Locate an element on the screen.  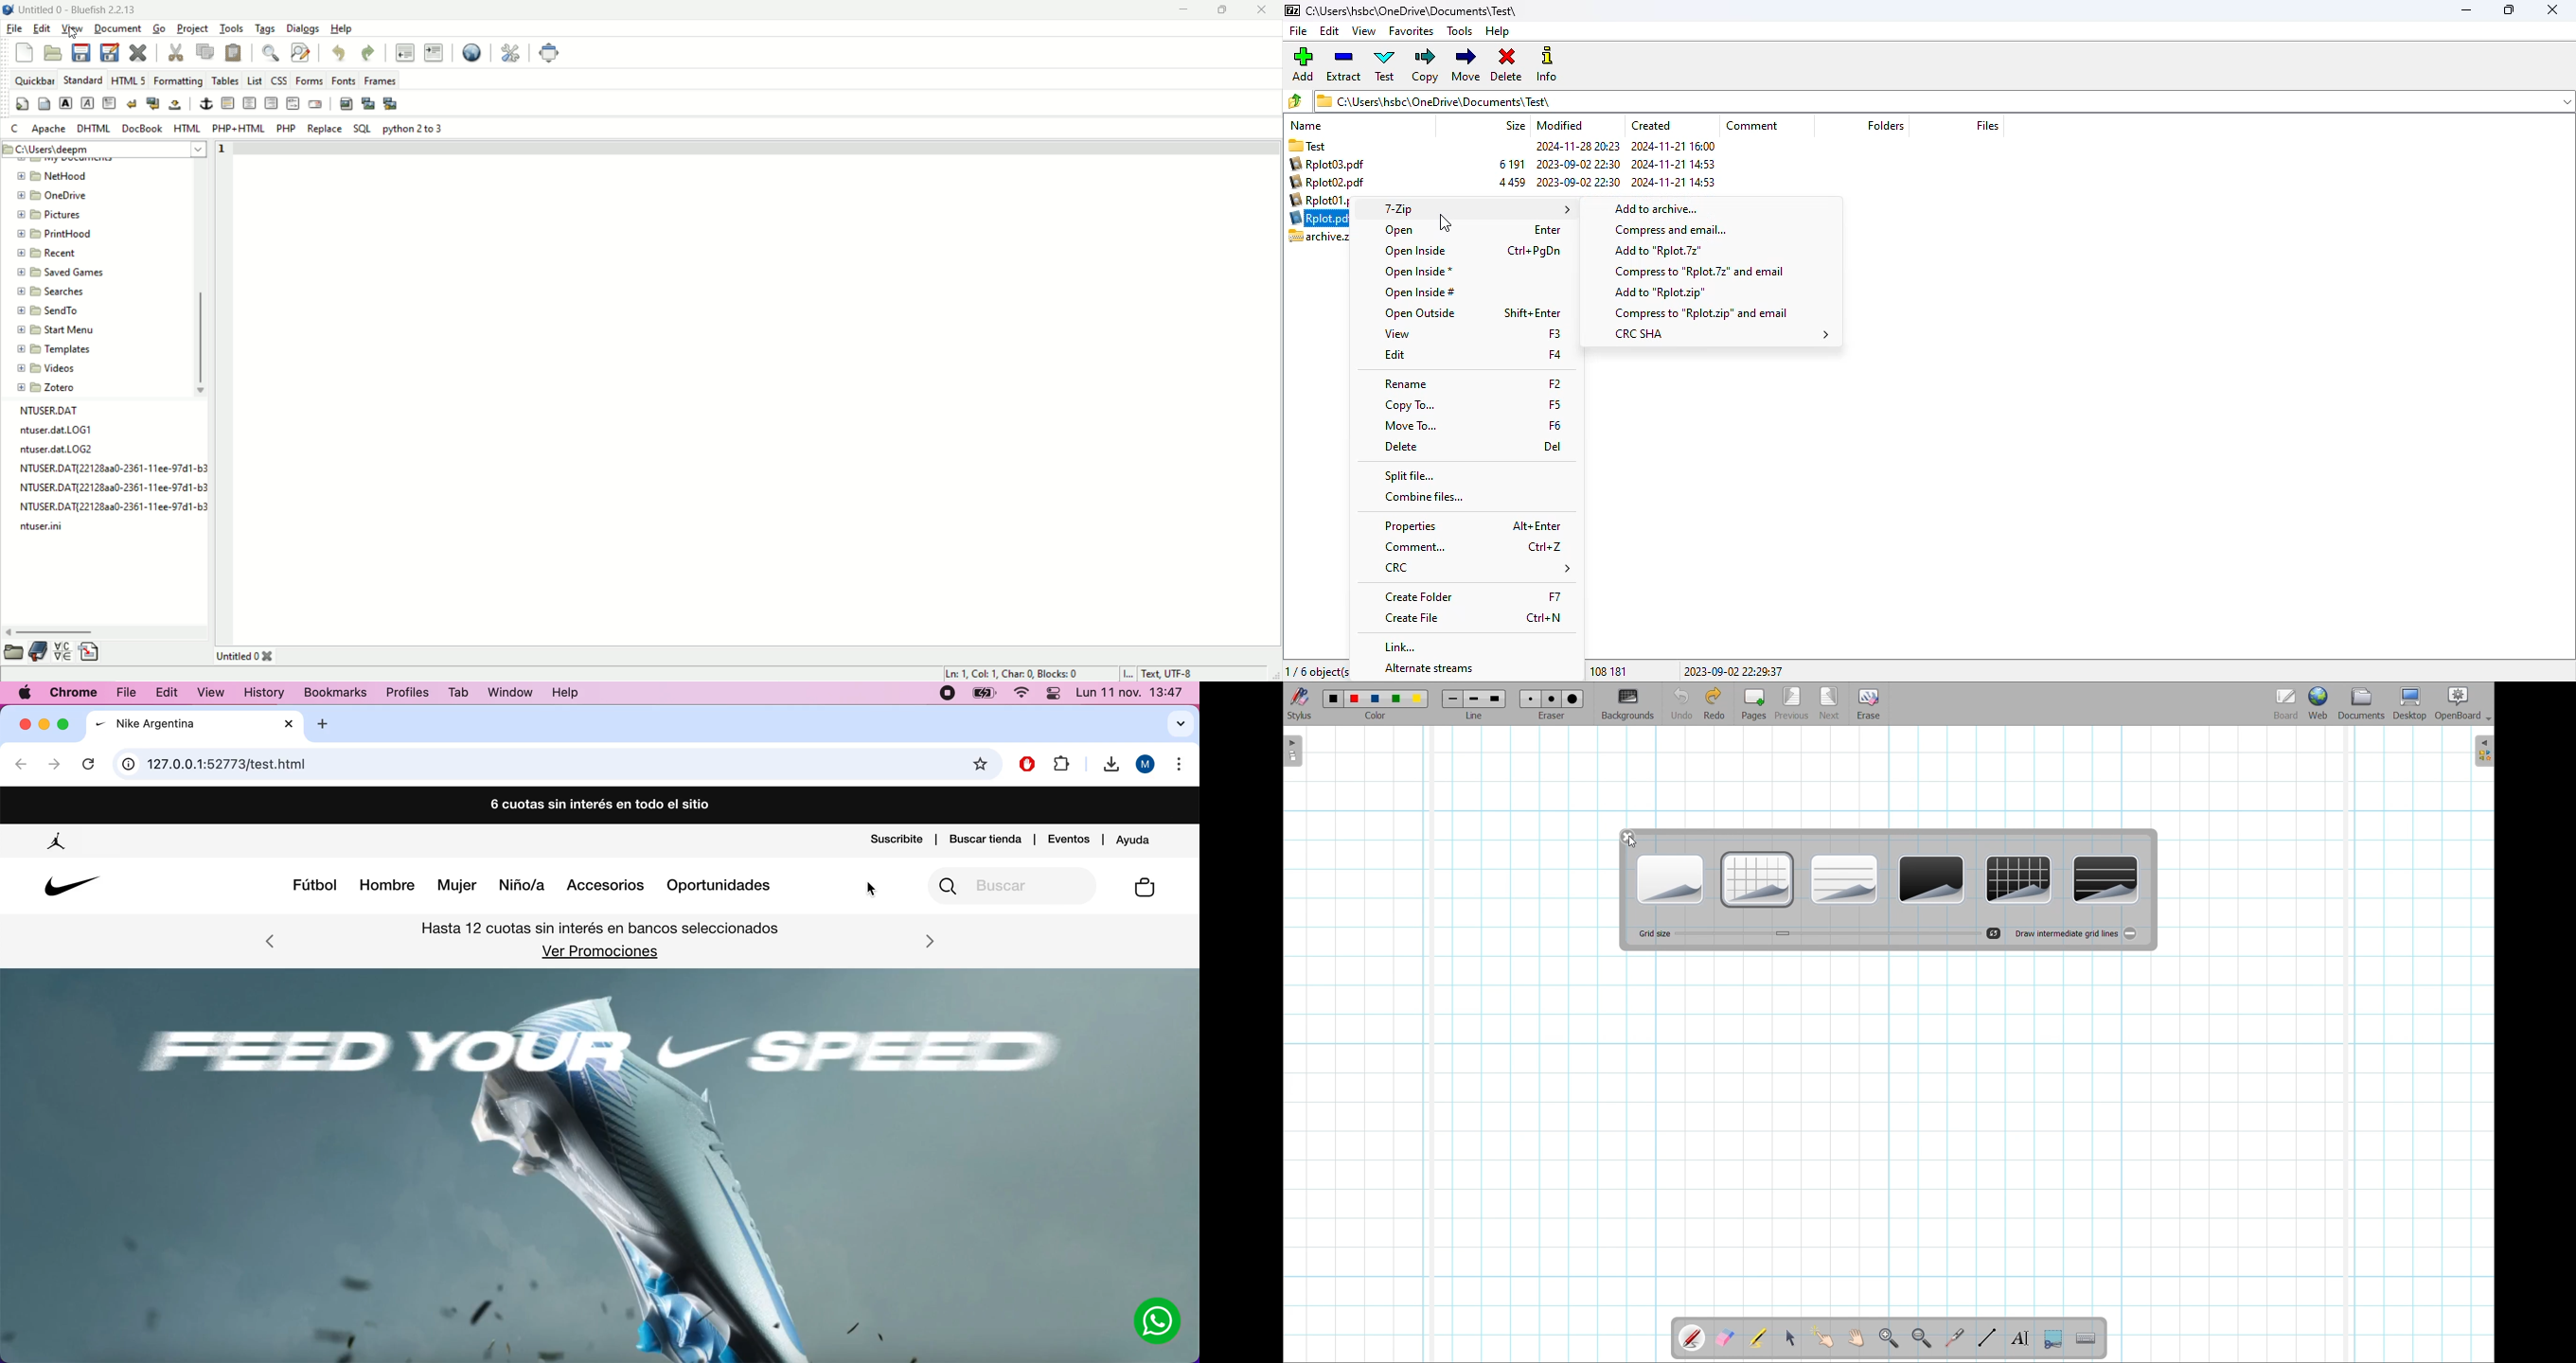
Search Bar is located at coordinates (1016, 886).